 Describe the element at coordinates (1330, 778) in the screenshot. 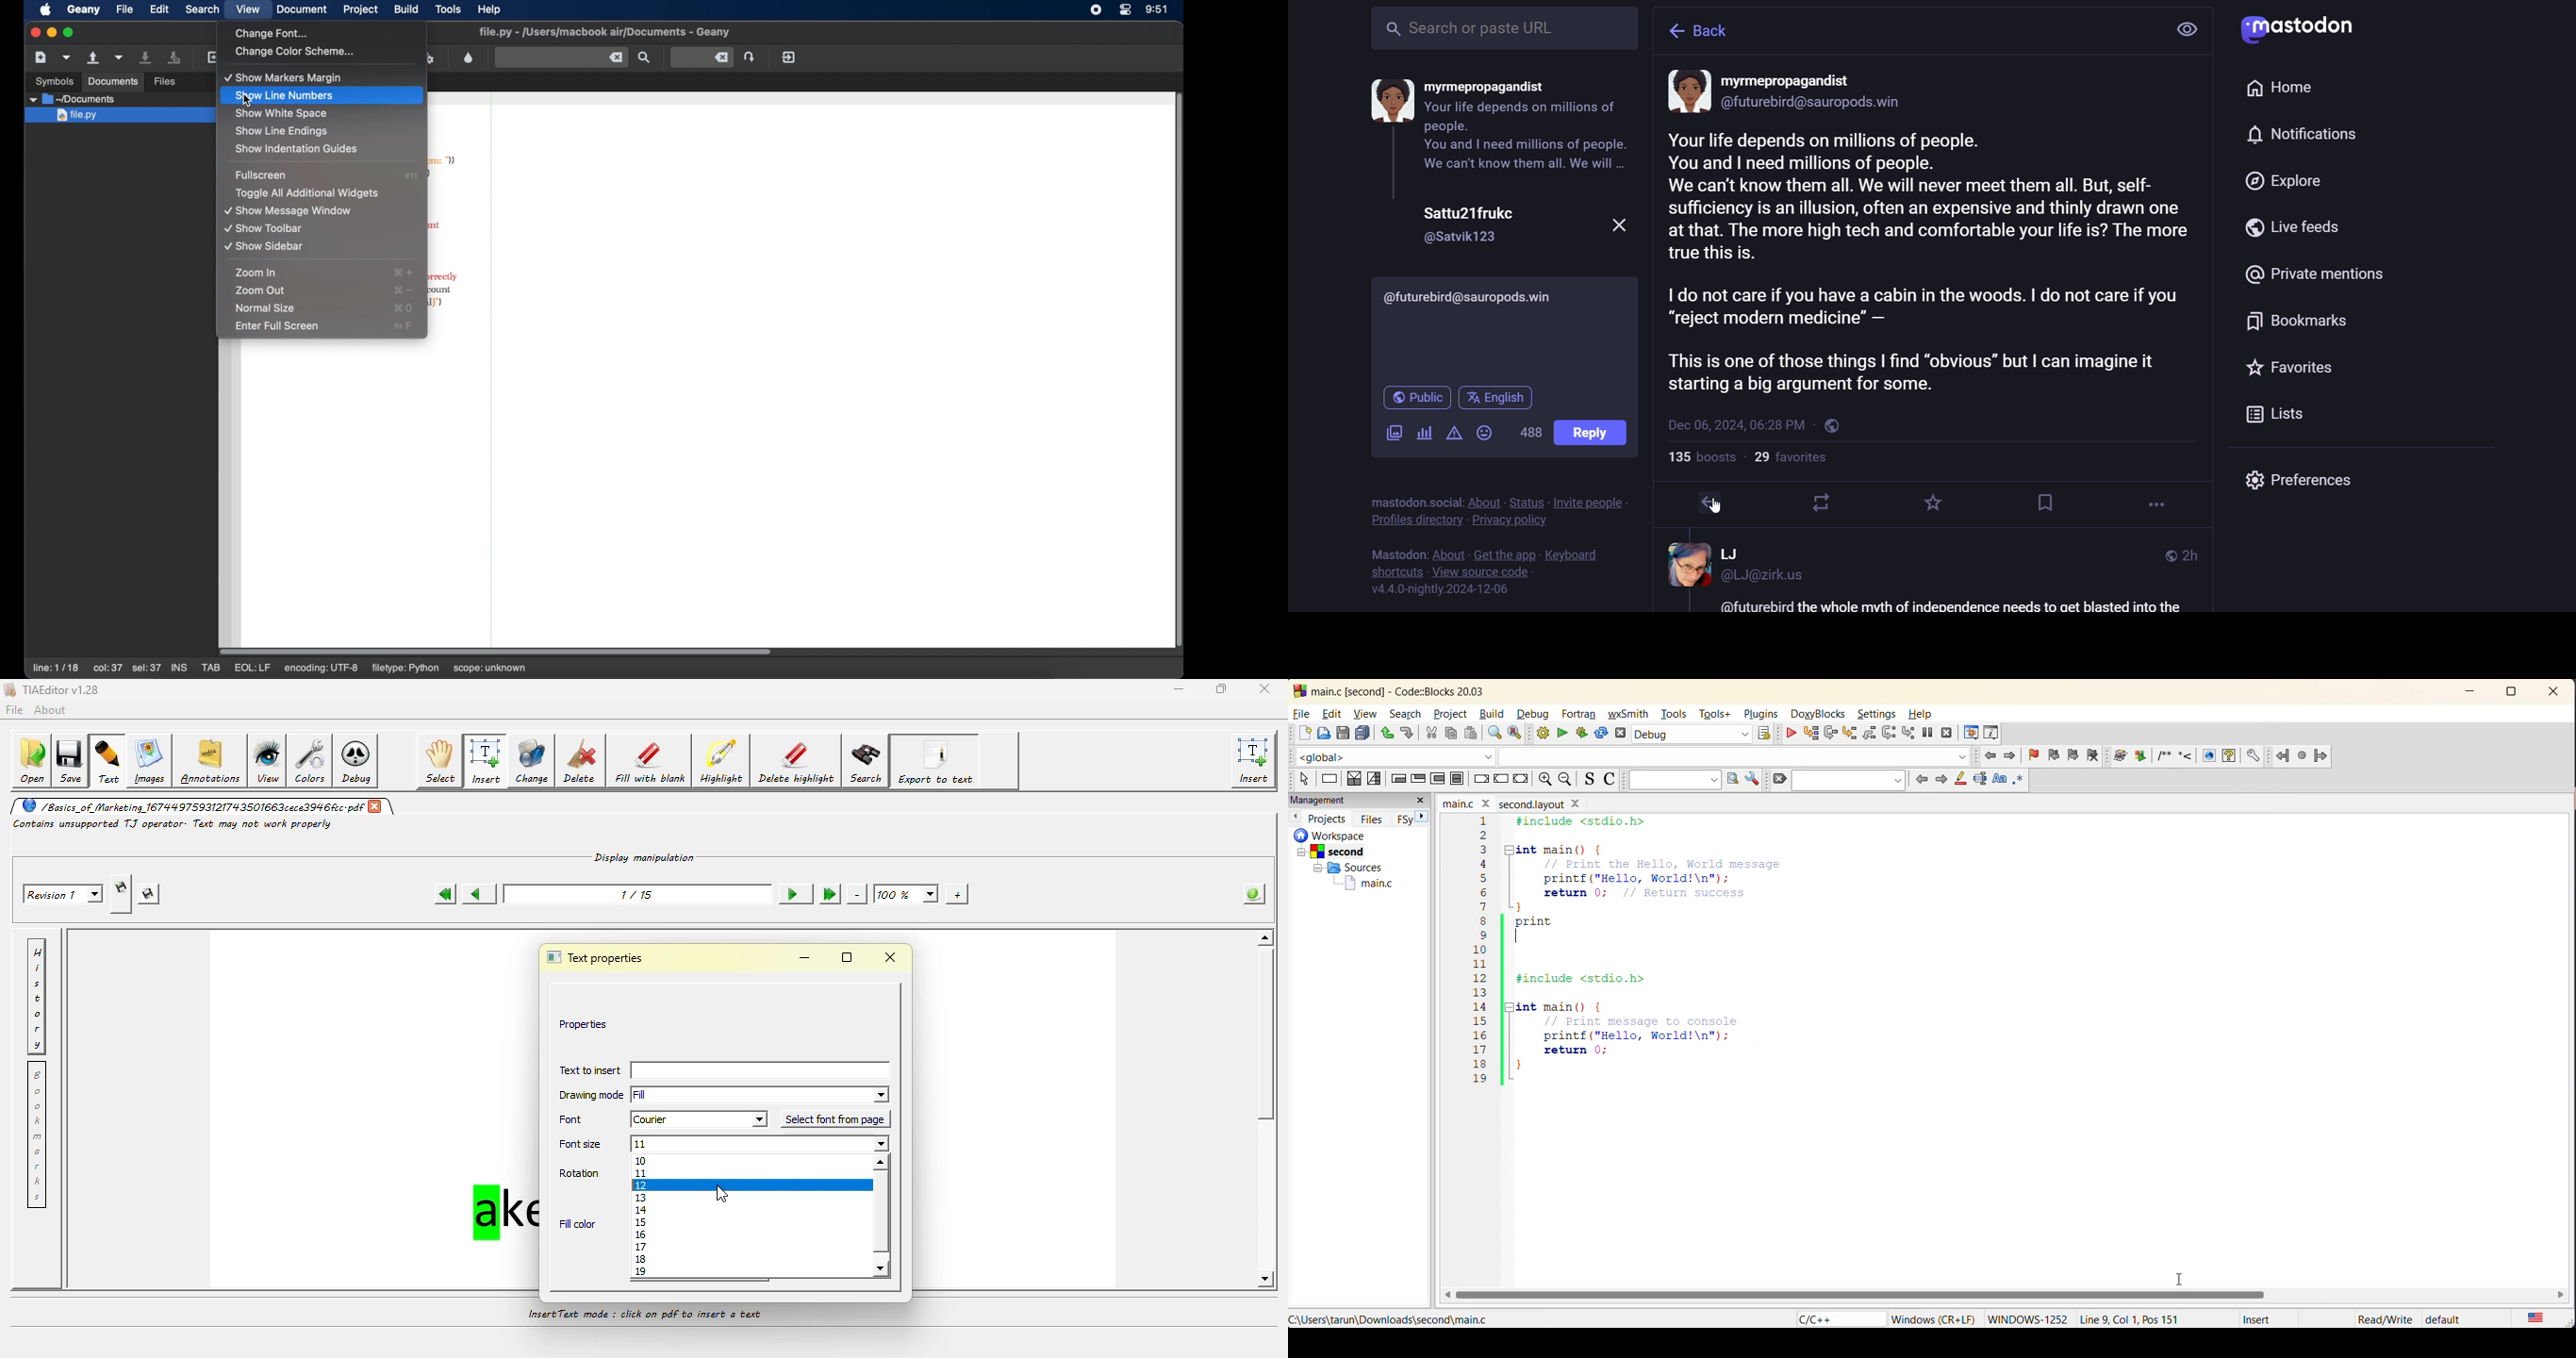

I see `instruction` at that location.